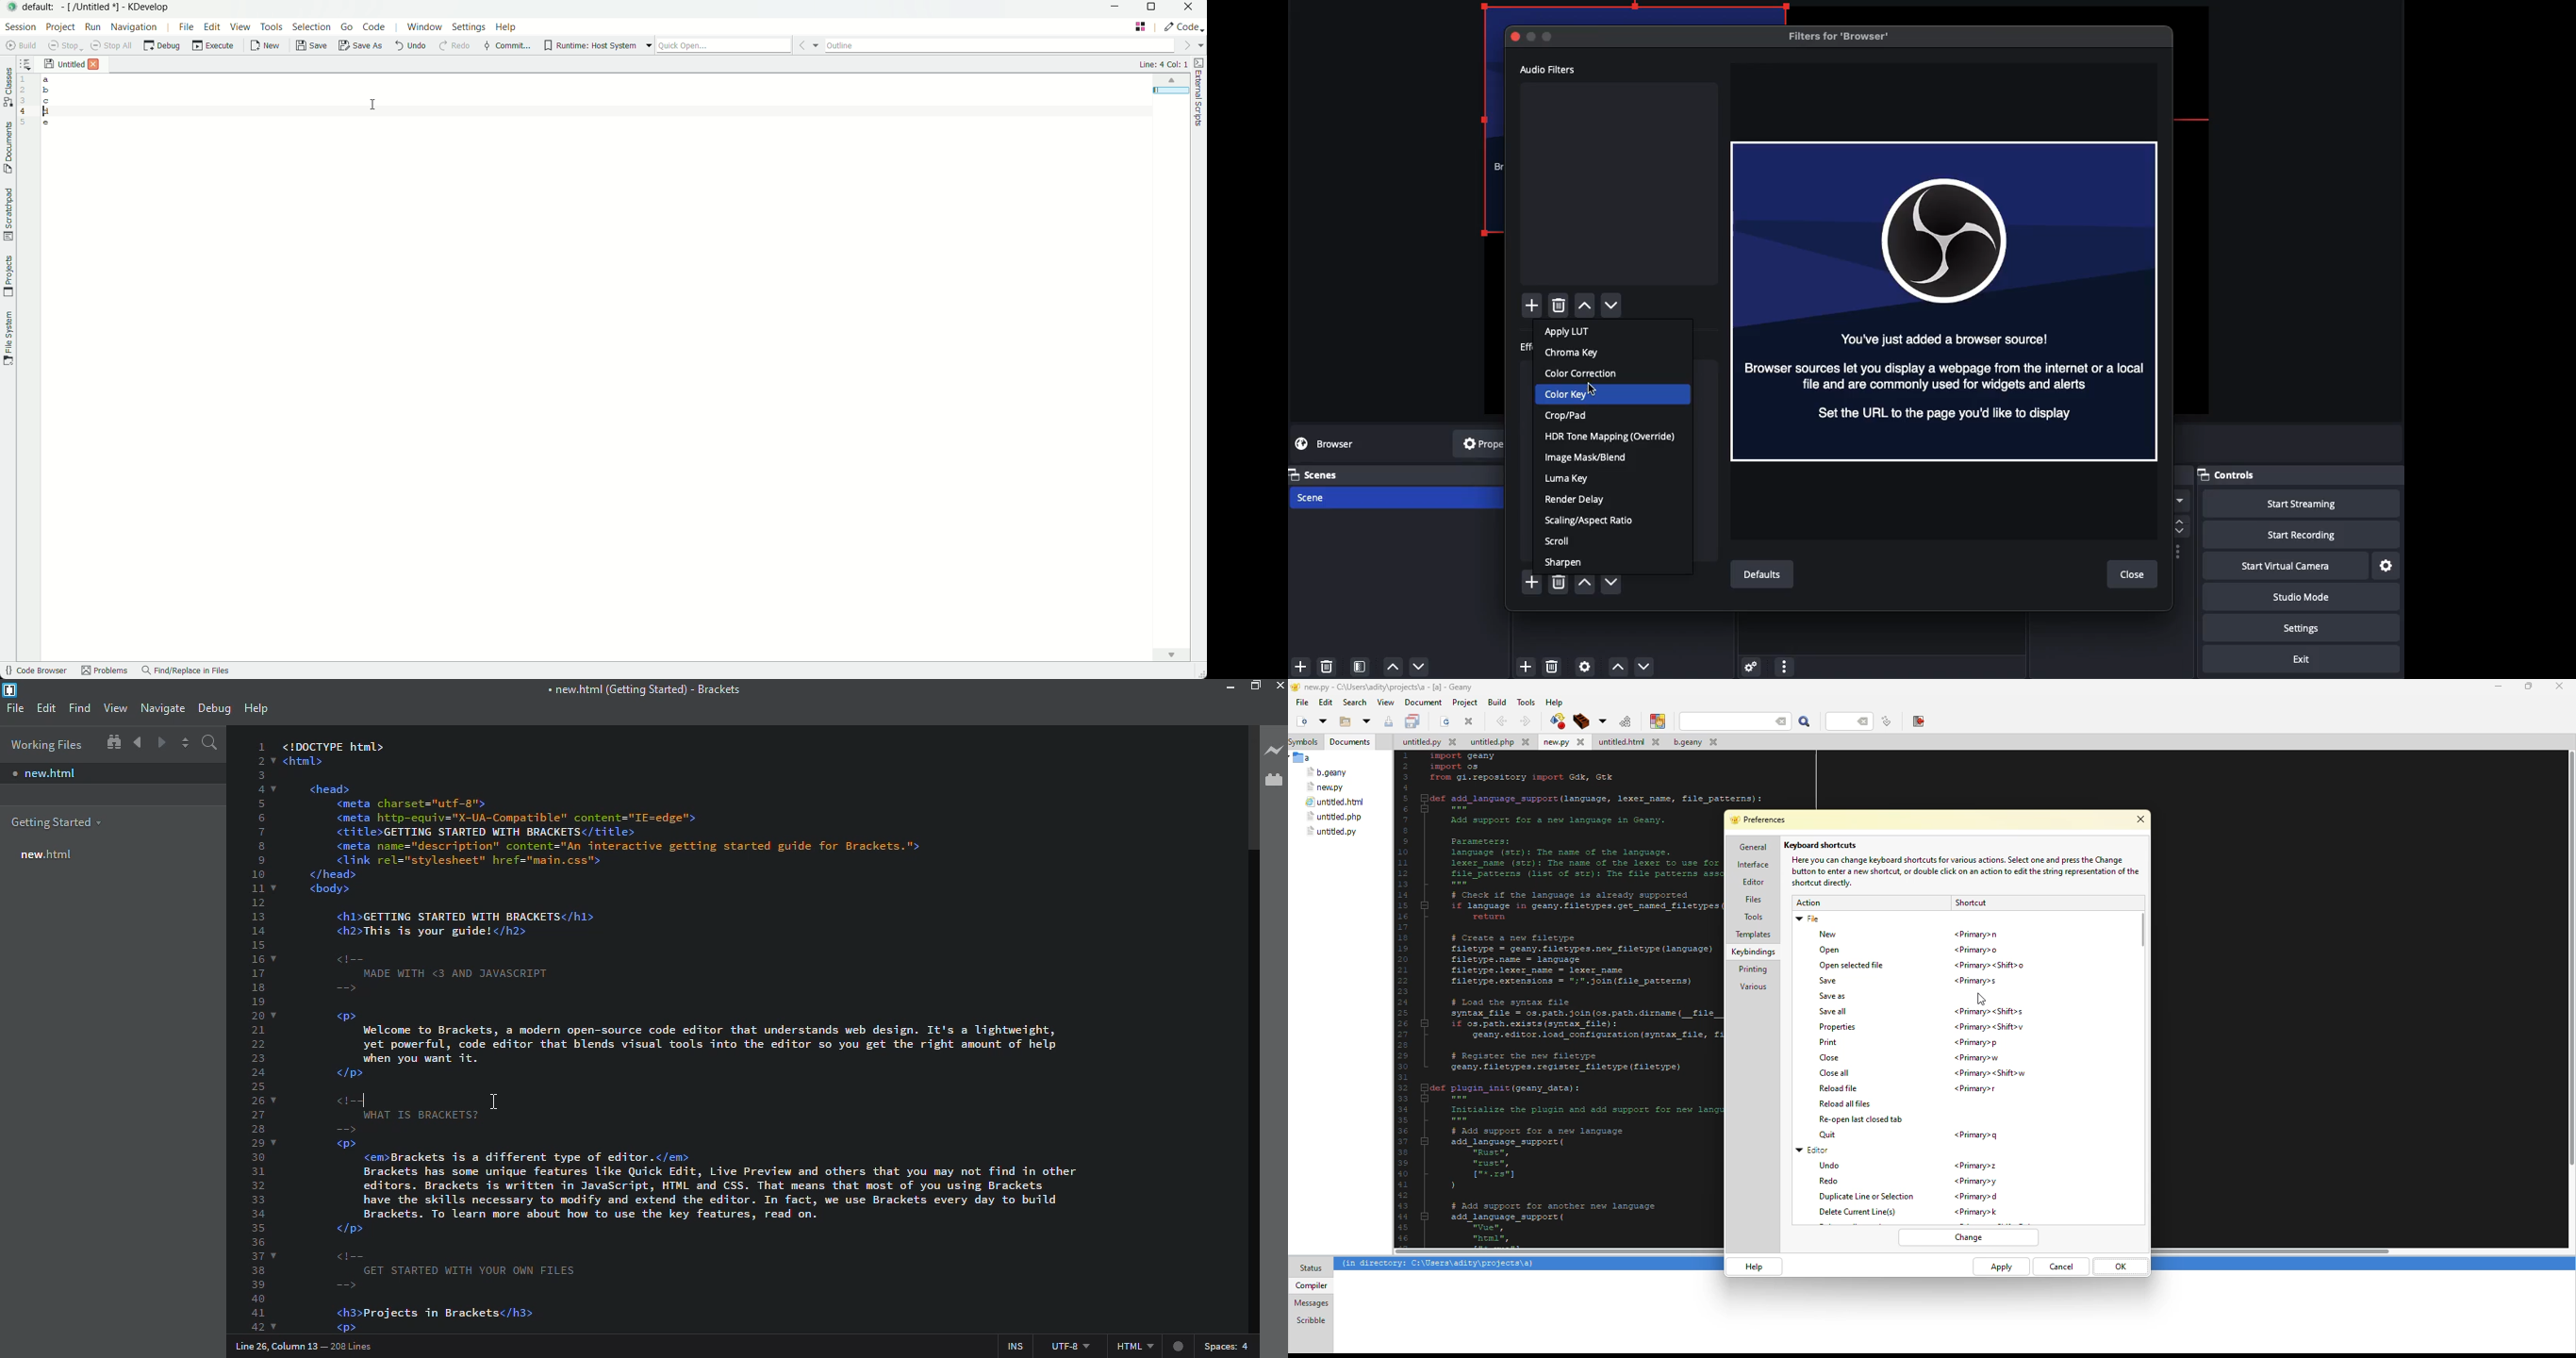  Describe the element at coordinates (1568, 395) in the screenshot. I see `Color` at that location.